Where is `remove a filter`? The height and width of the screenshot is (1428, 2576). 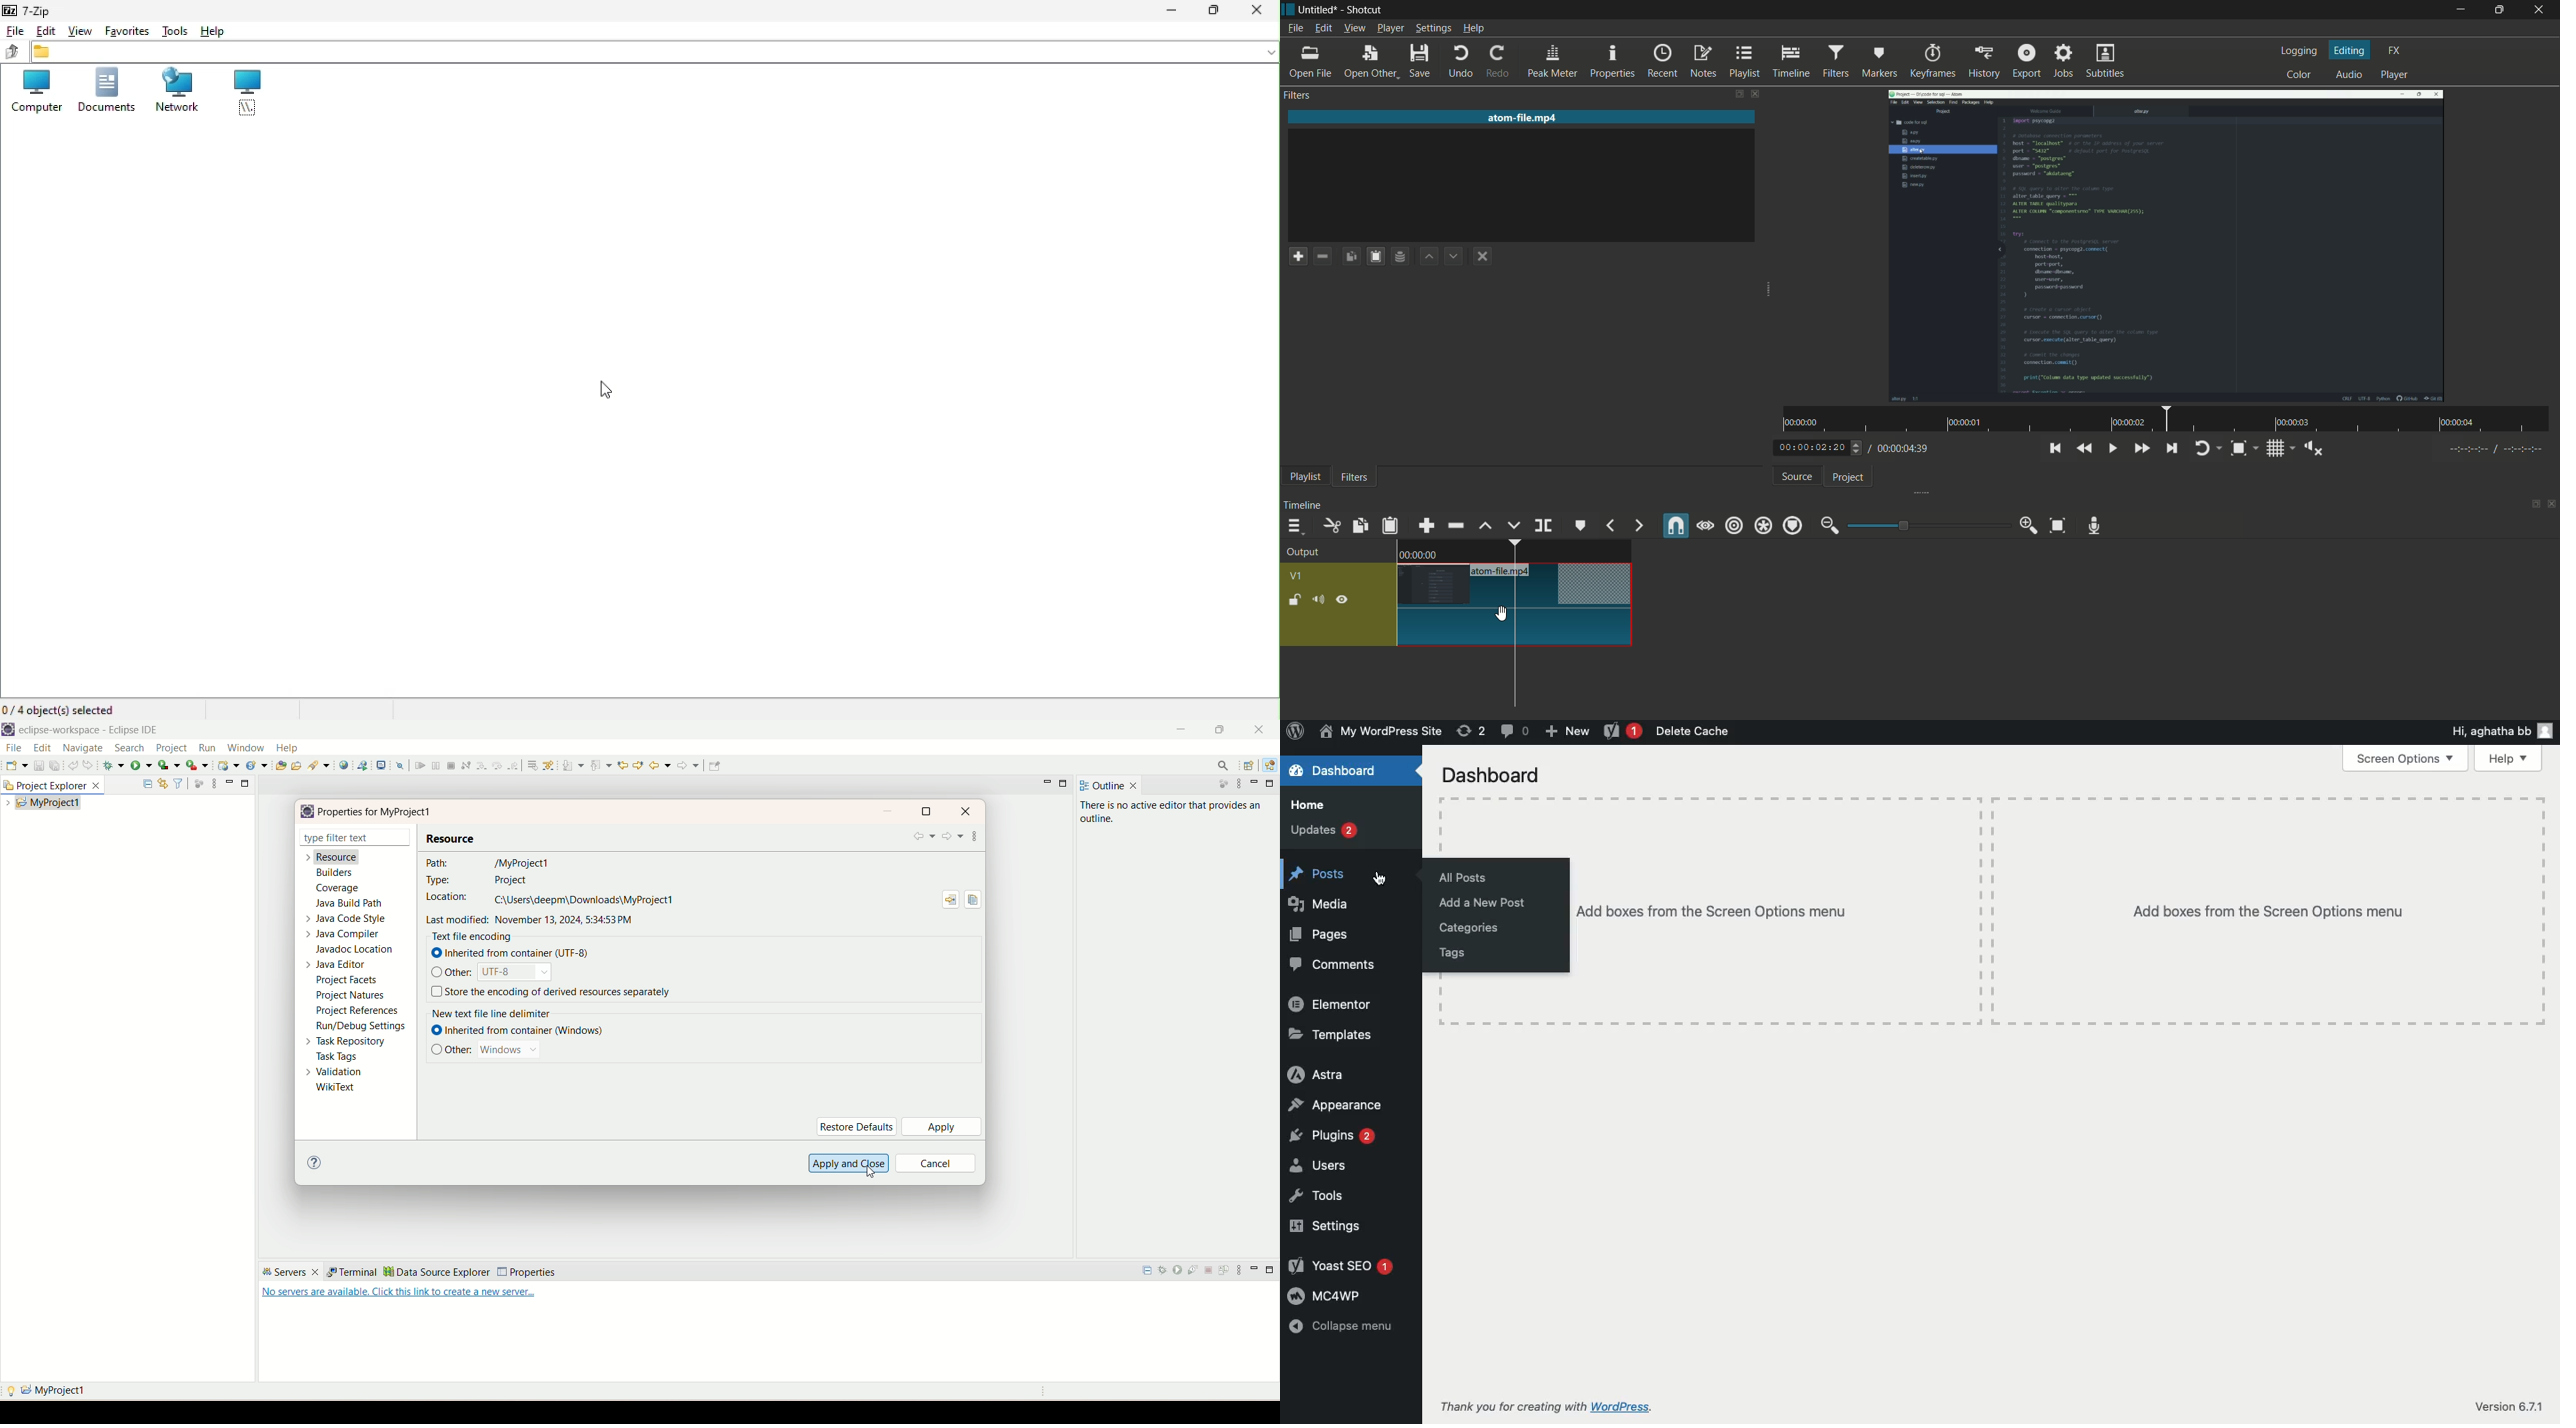 remove a filter is located at coordinates (1322, 258).